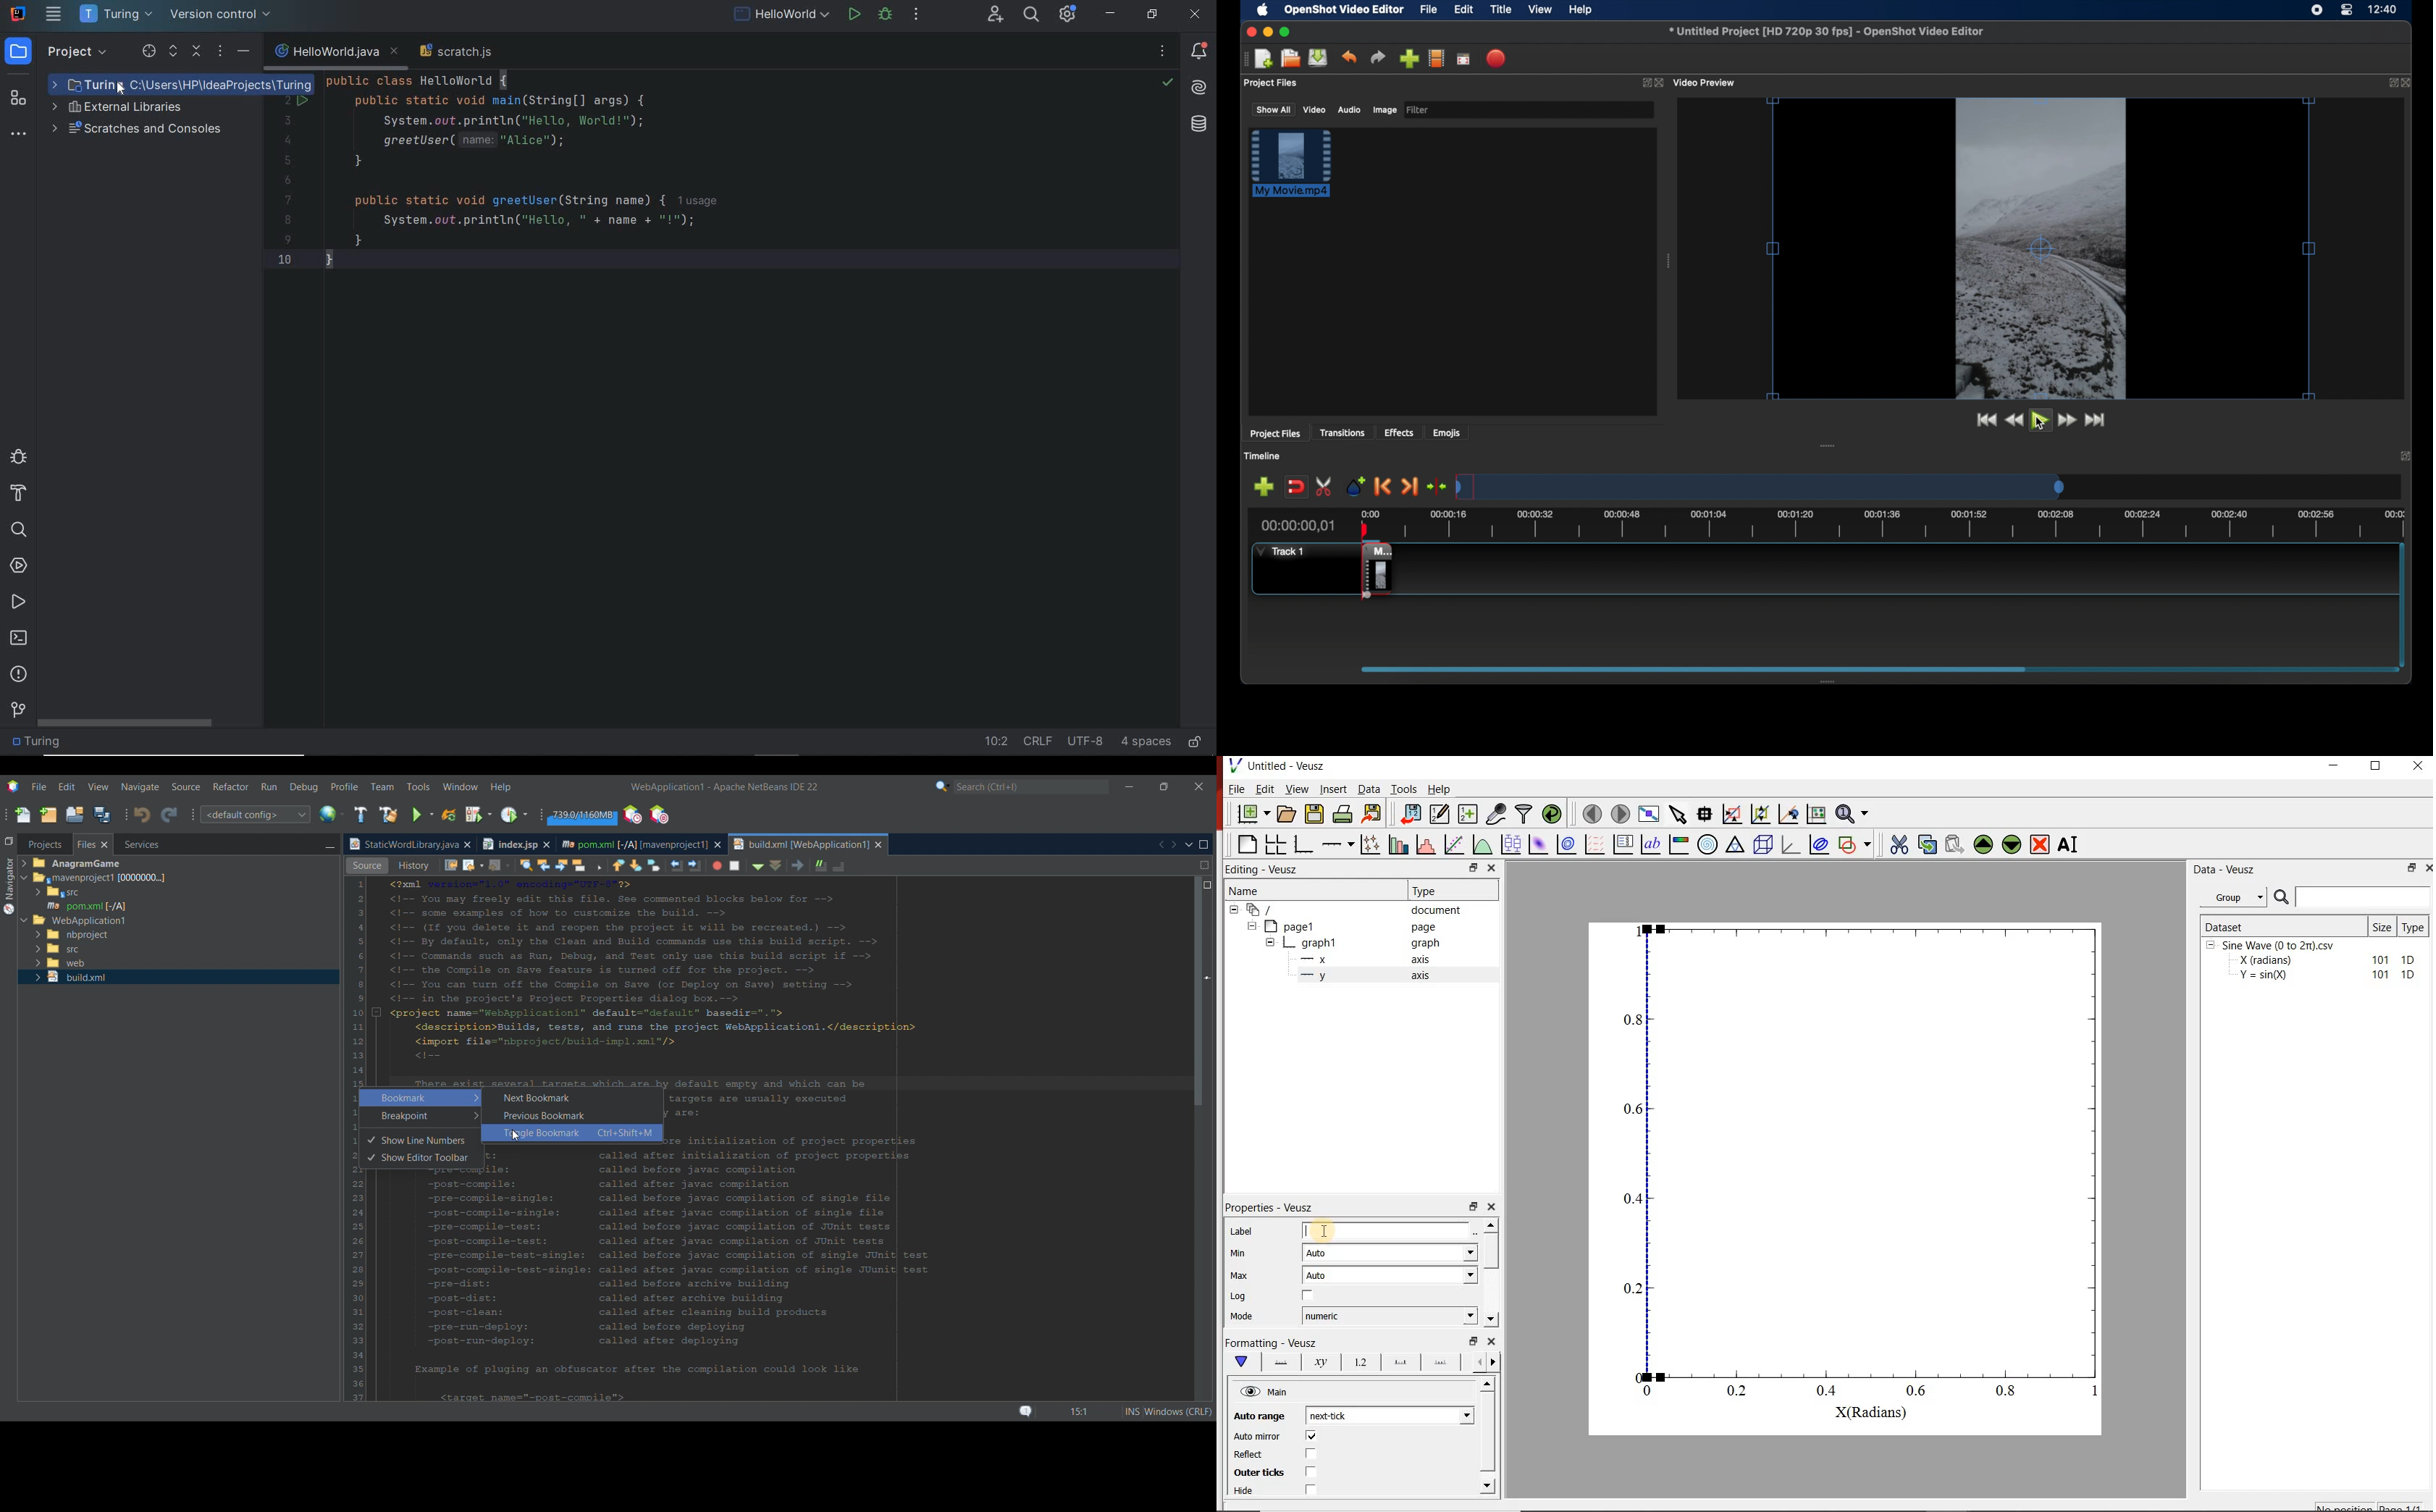 The height and width of the screenshot is (1512, 2436). What do you see at coordinates (21, 529) in the screenshot?
I see `search` at bounding box center [21, 529].